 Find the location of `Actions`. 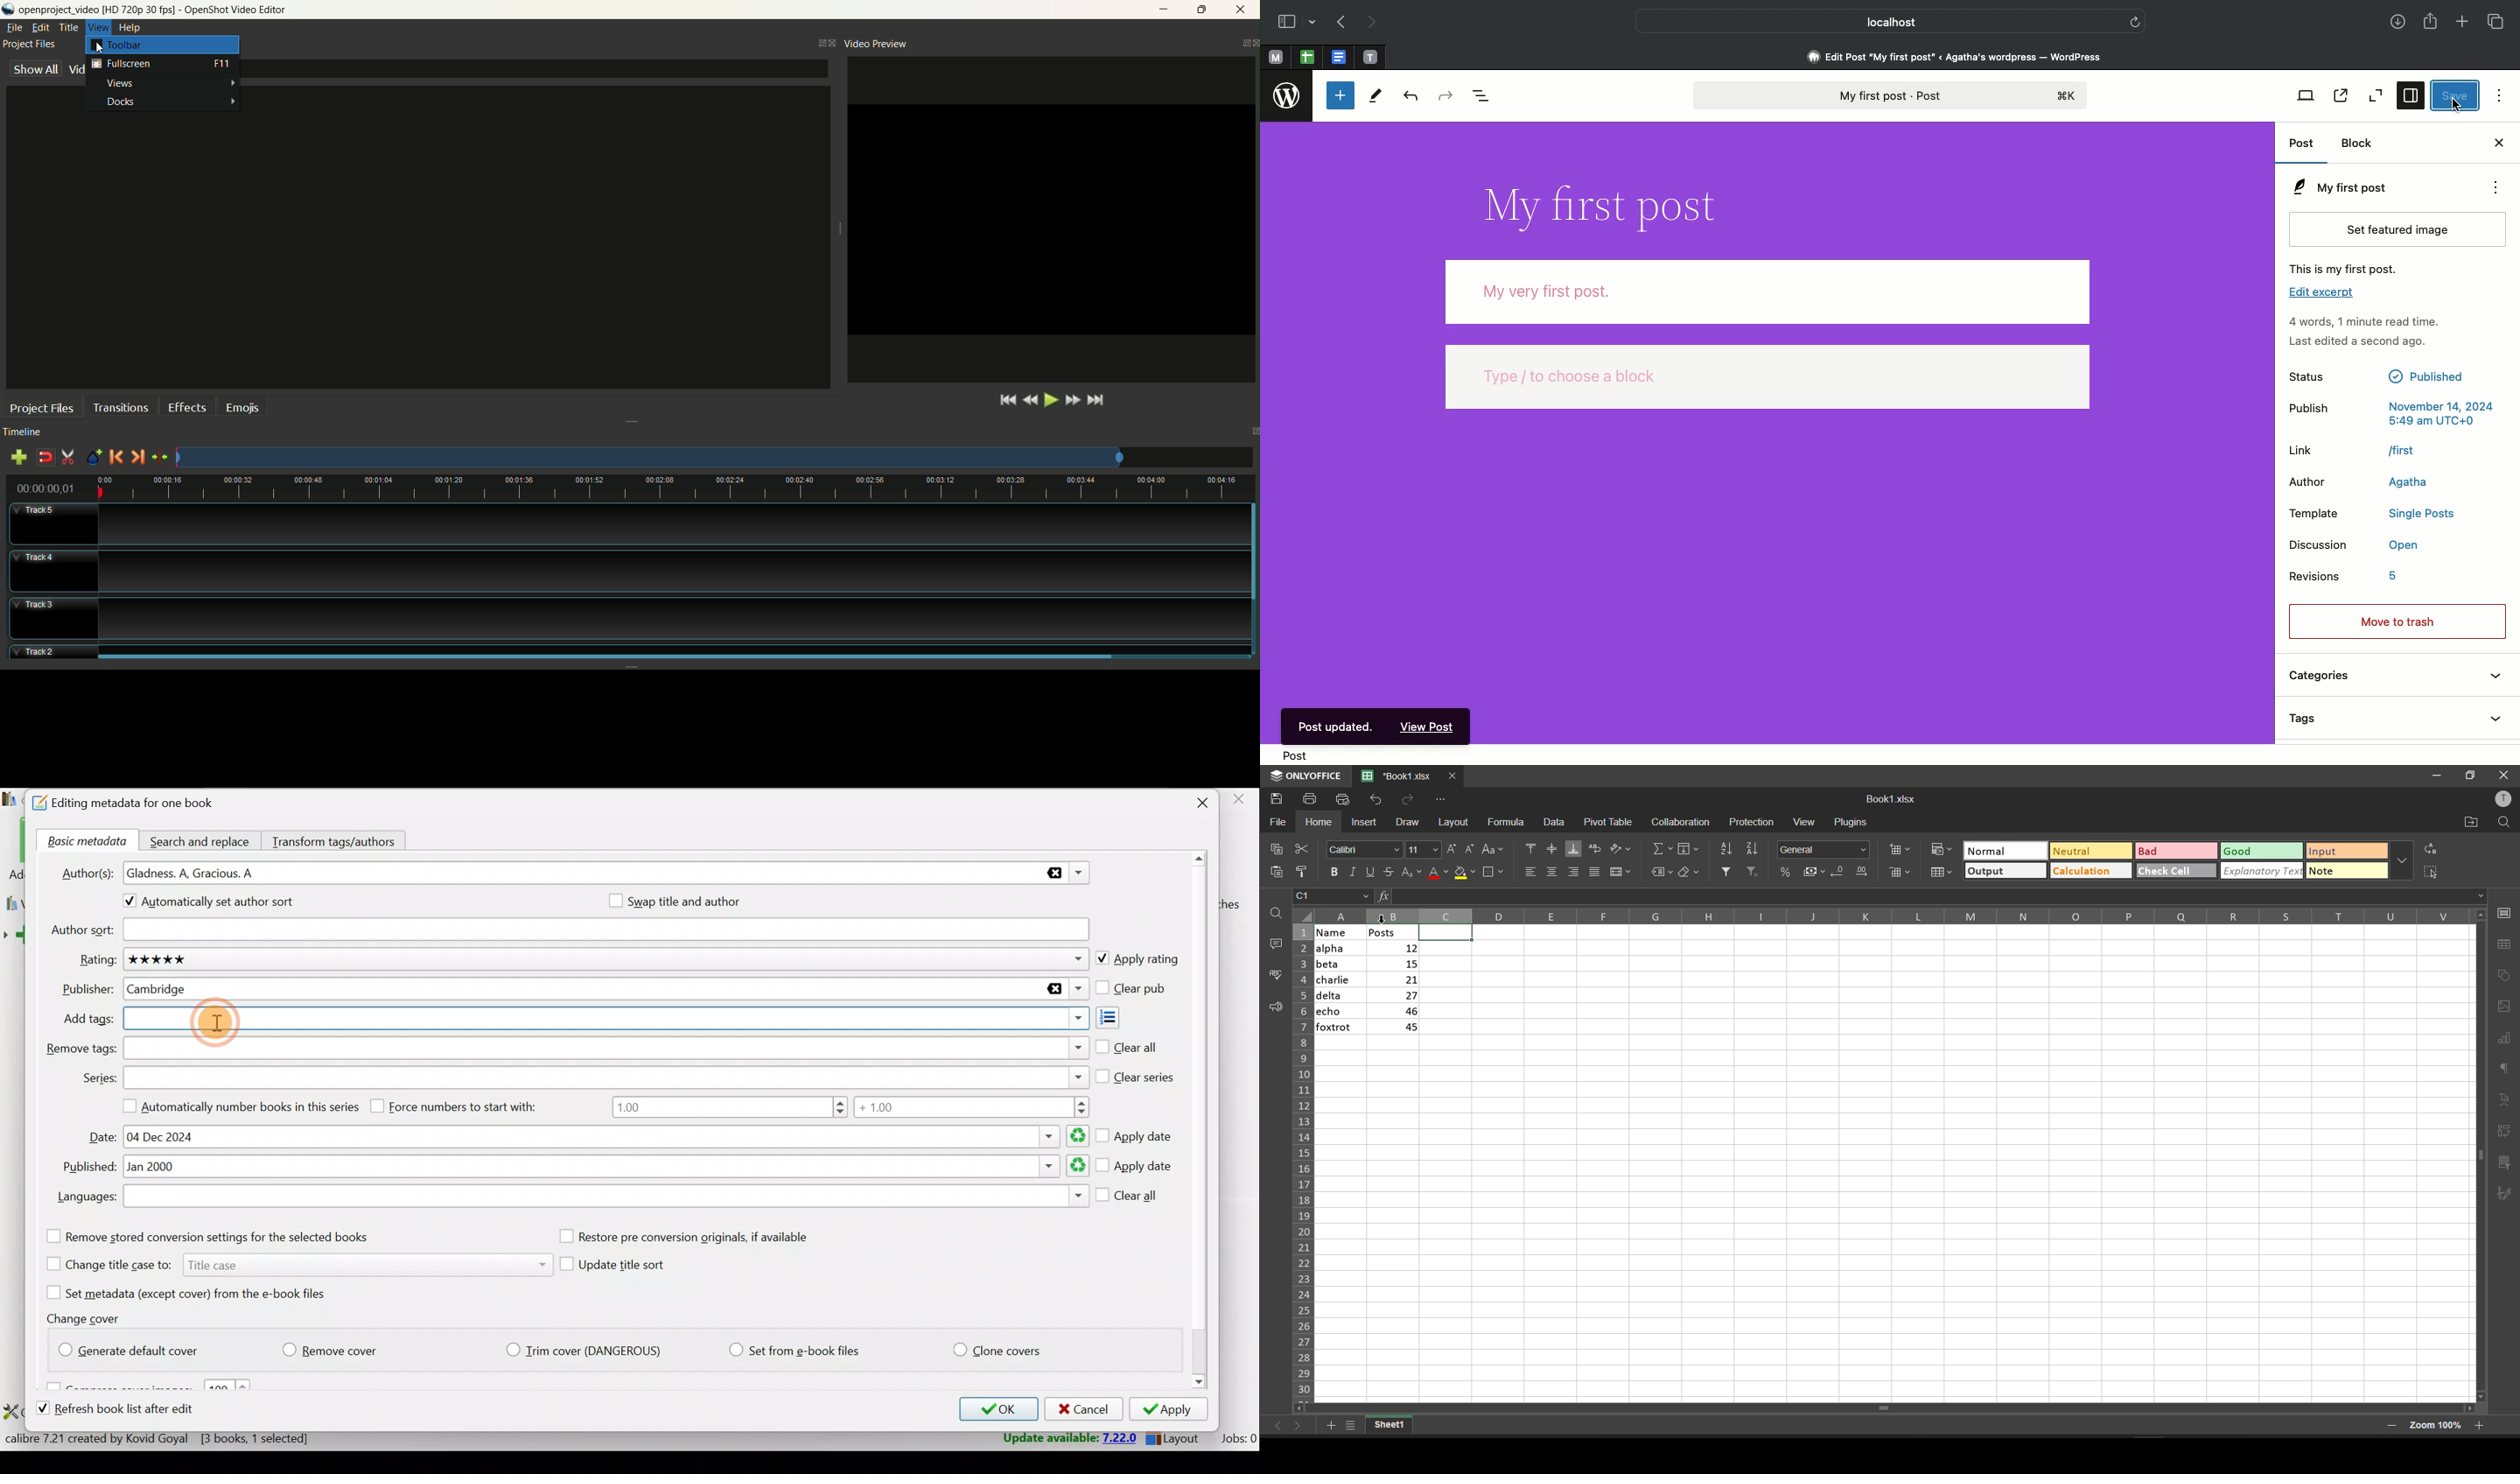

Actions is located at coordinates (2502, 188).